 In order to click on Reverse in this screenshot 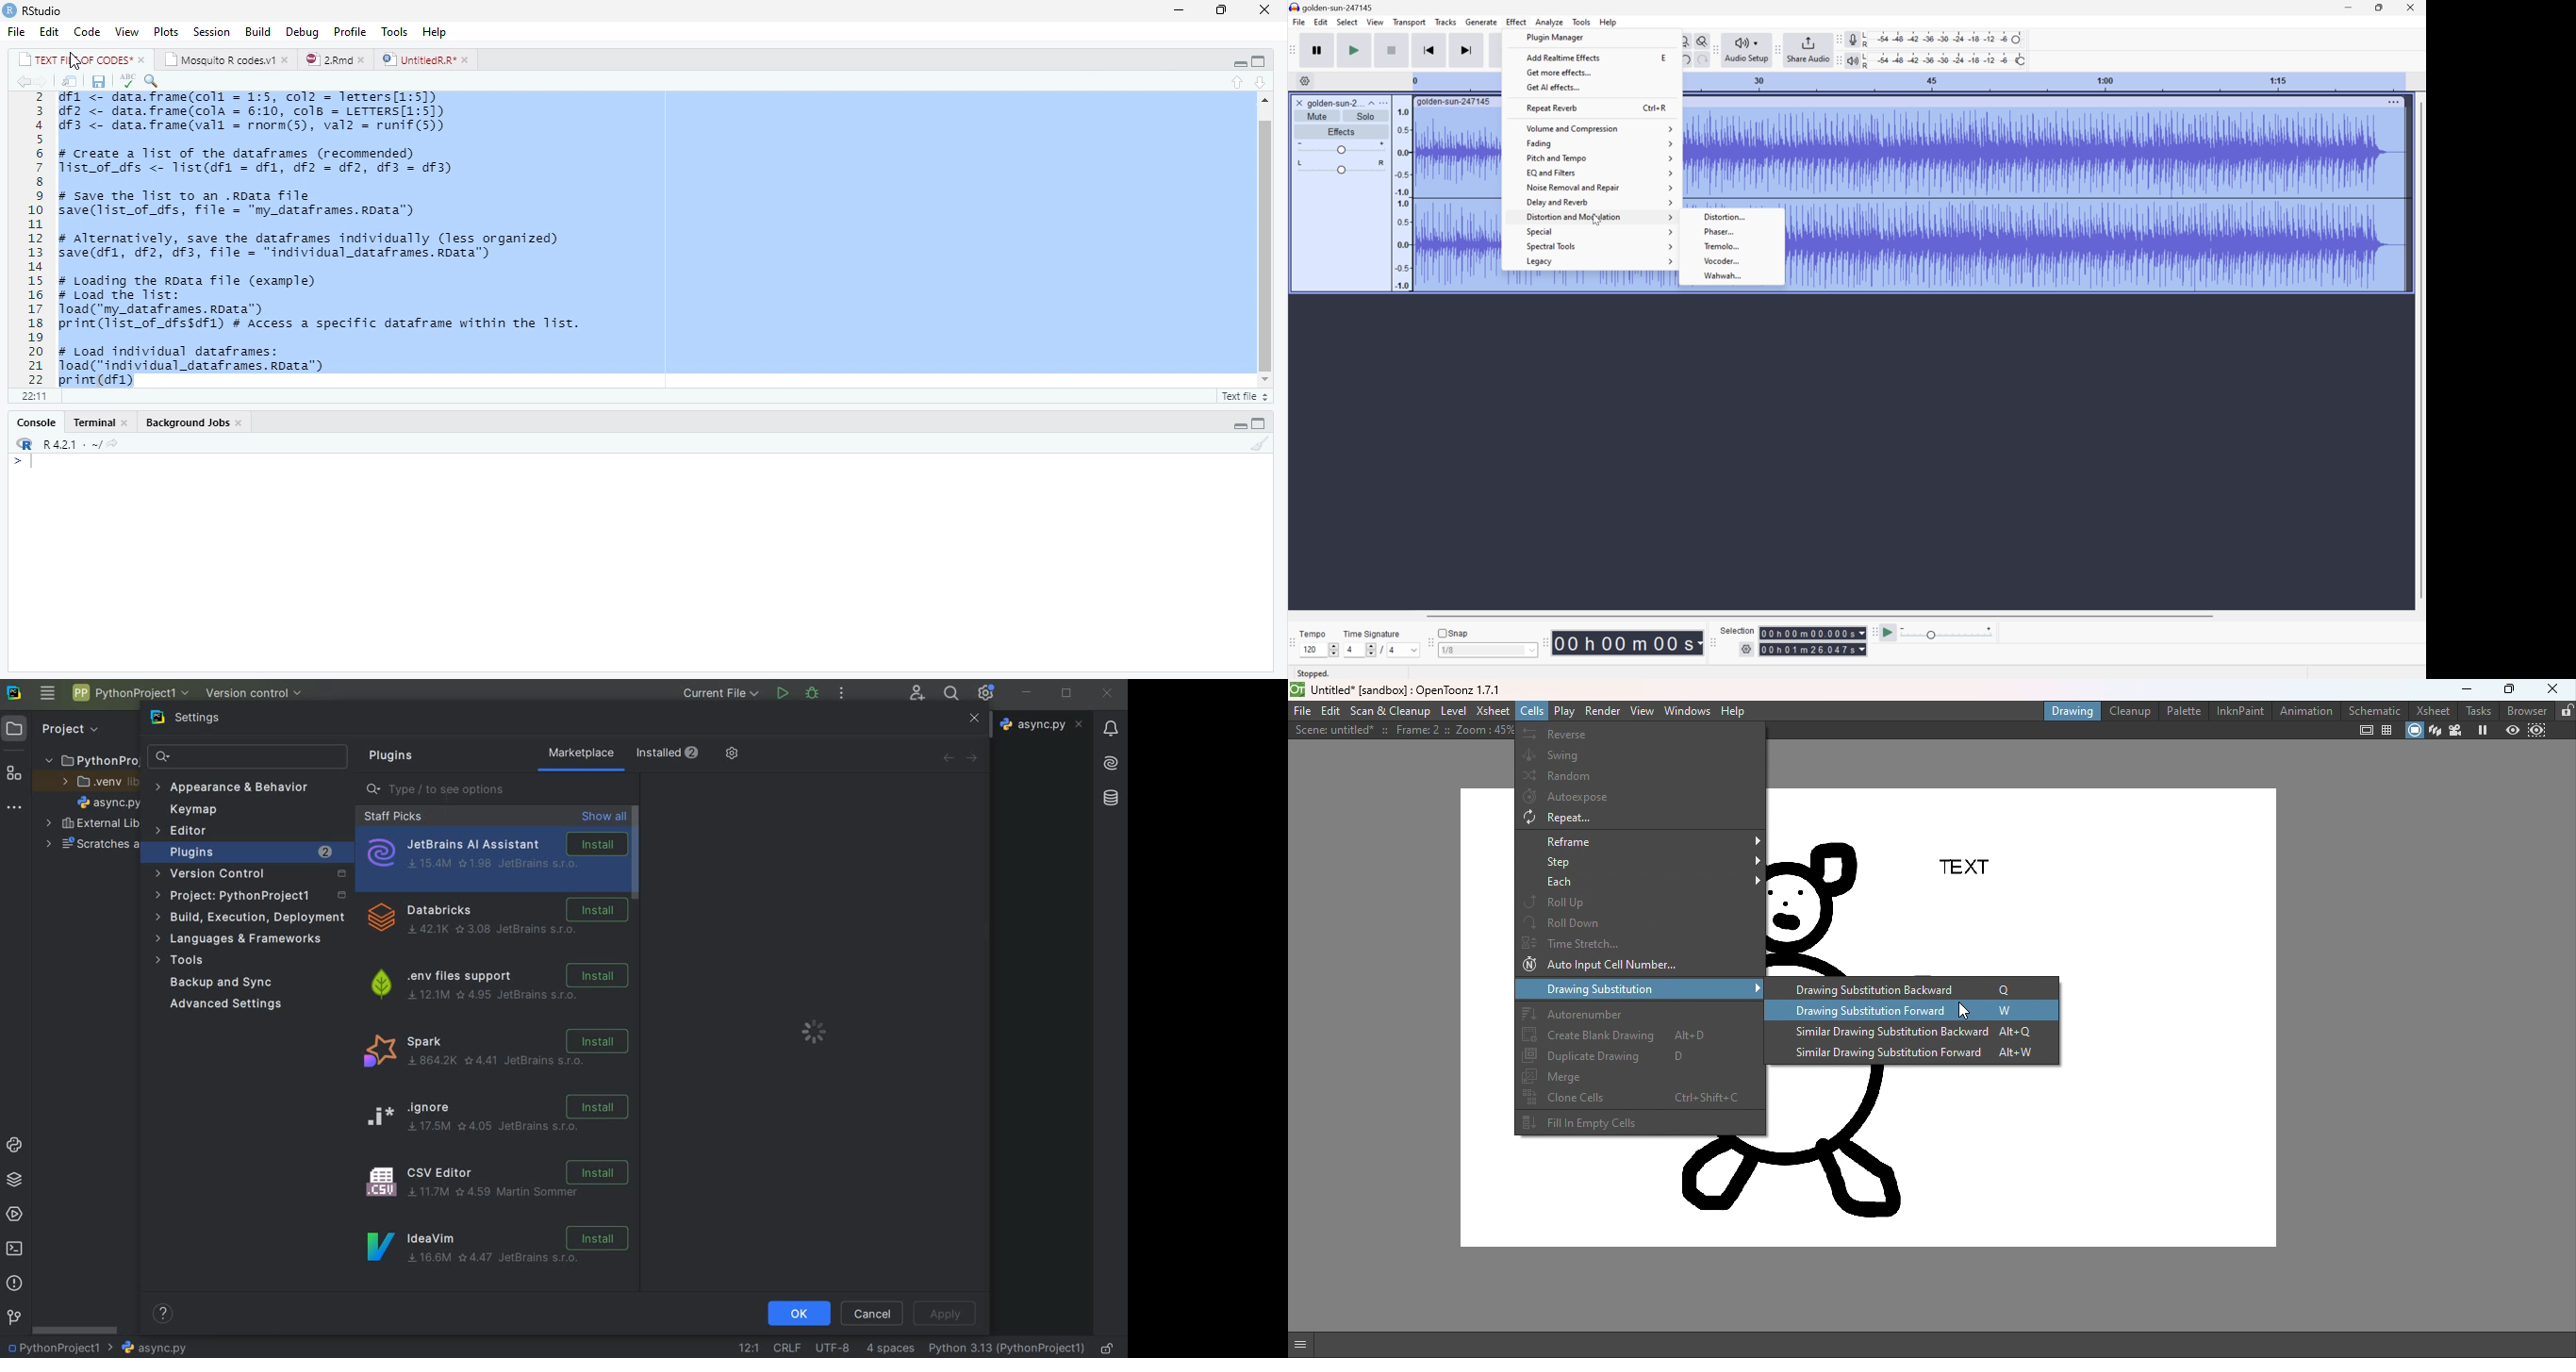, I will do `click(1641, 735)`.